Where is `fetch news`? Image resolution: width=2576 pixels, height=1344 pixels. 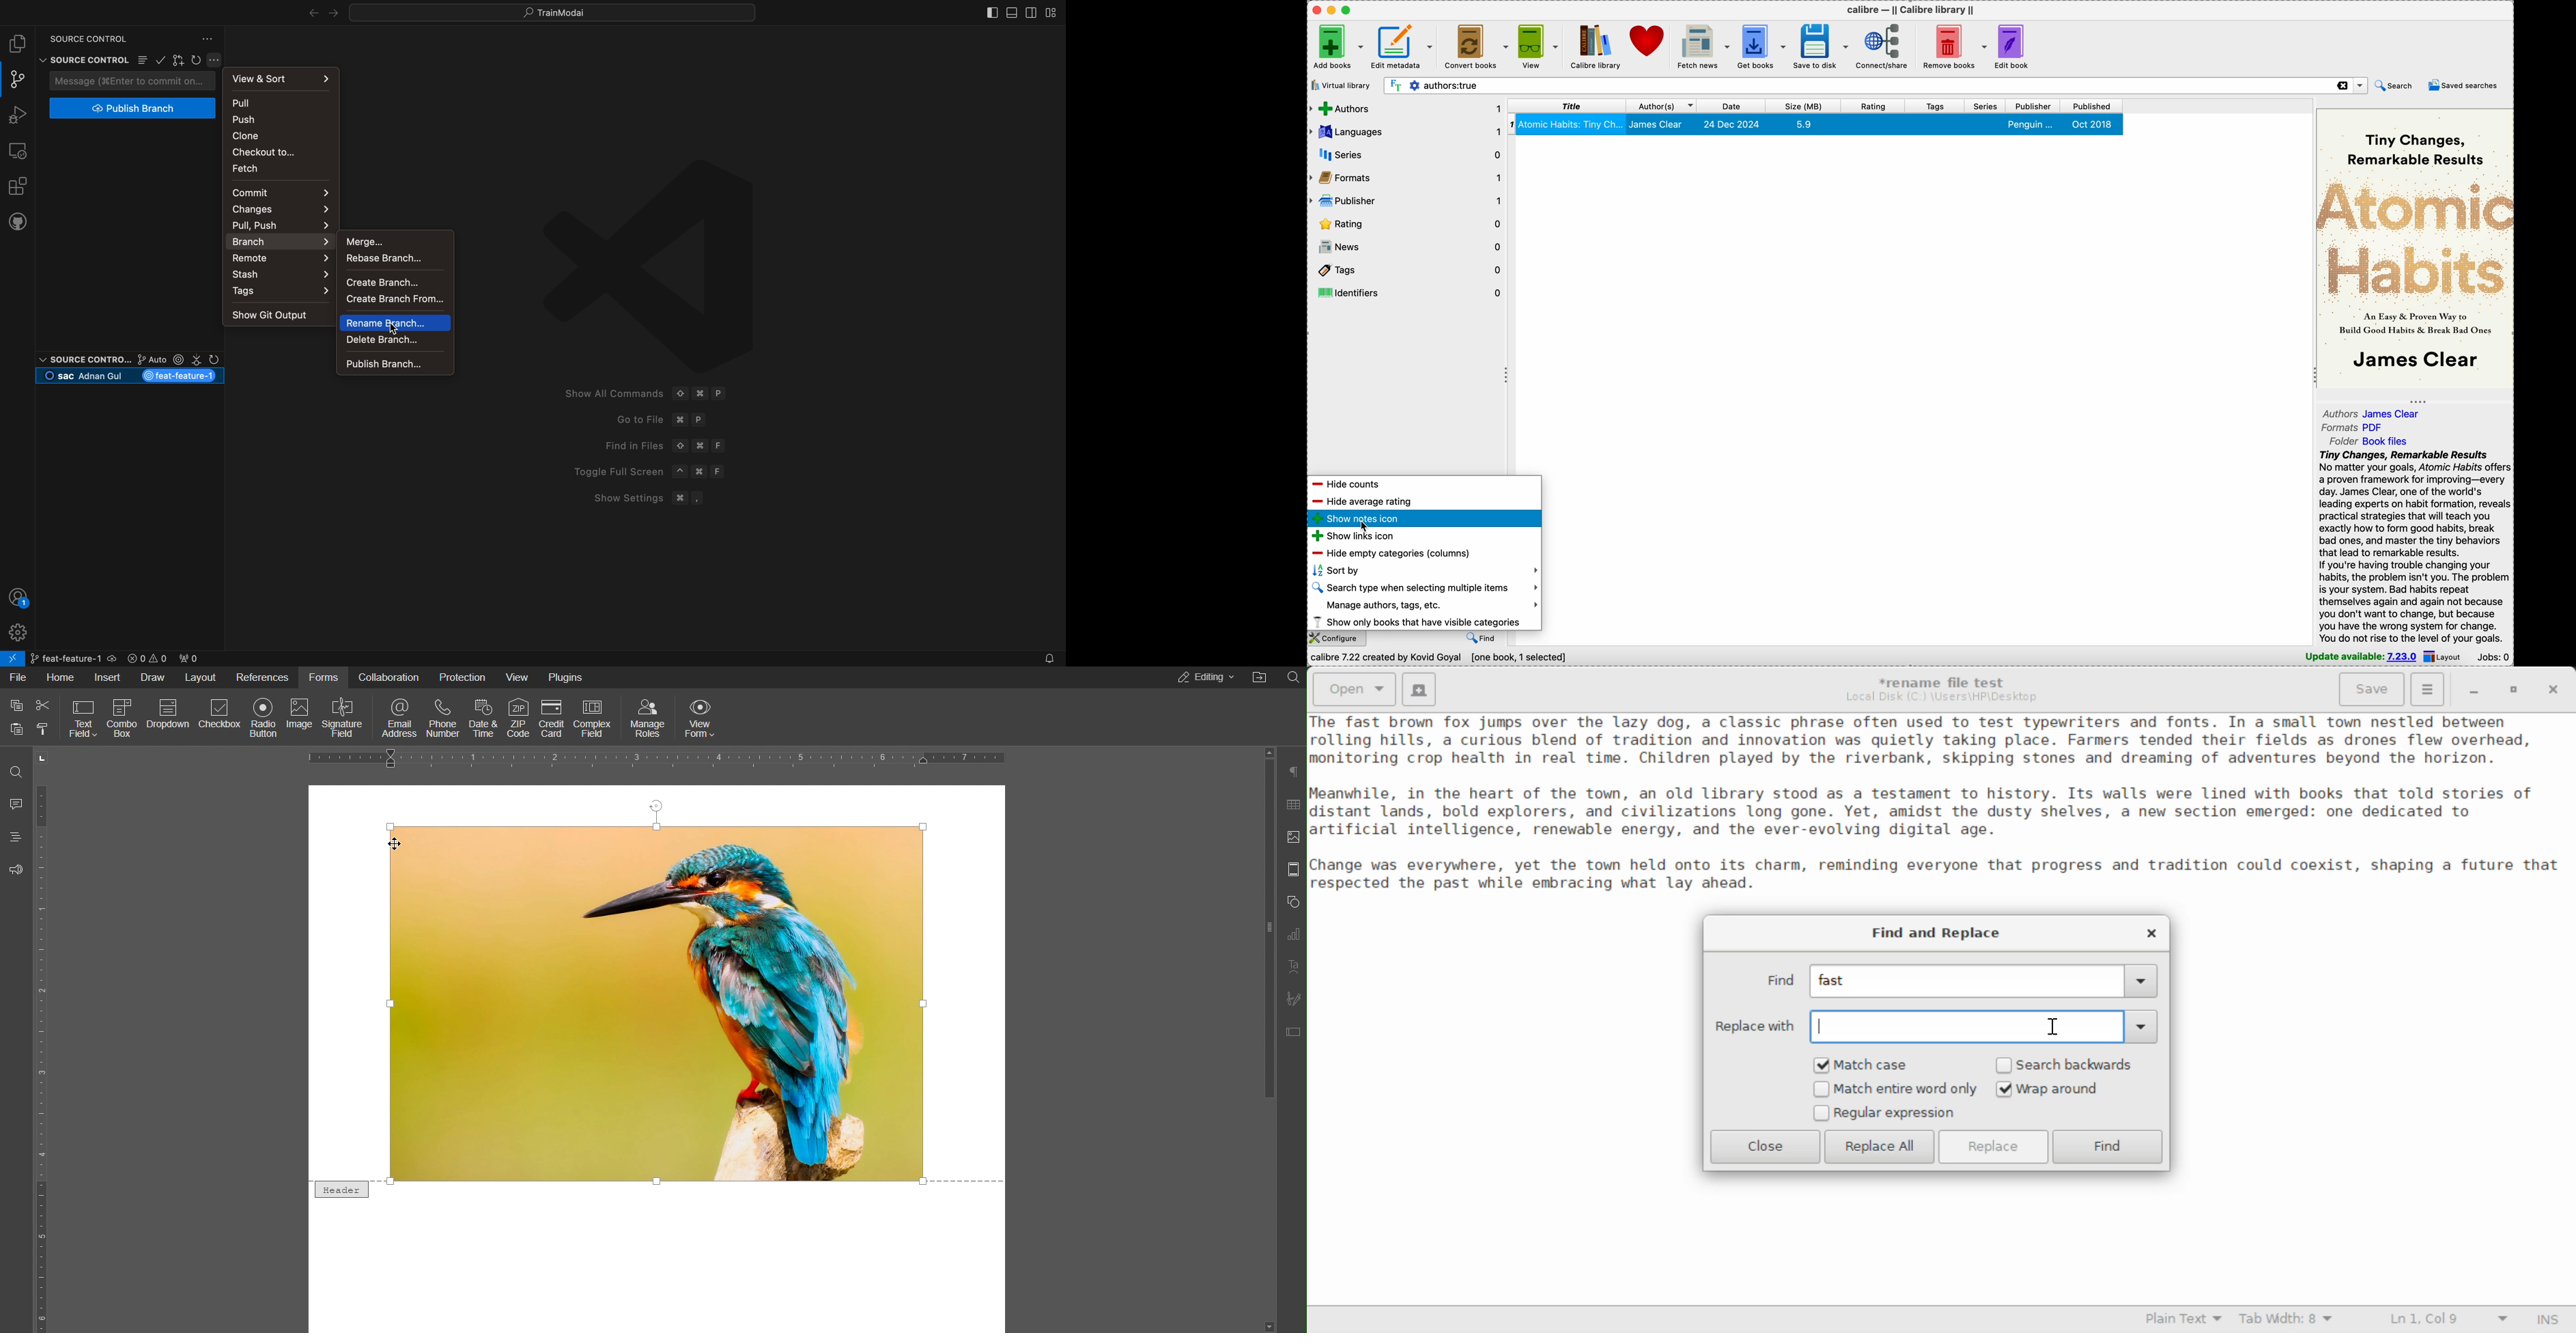 fetch news is located at coordinates (1702, 47).